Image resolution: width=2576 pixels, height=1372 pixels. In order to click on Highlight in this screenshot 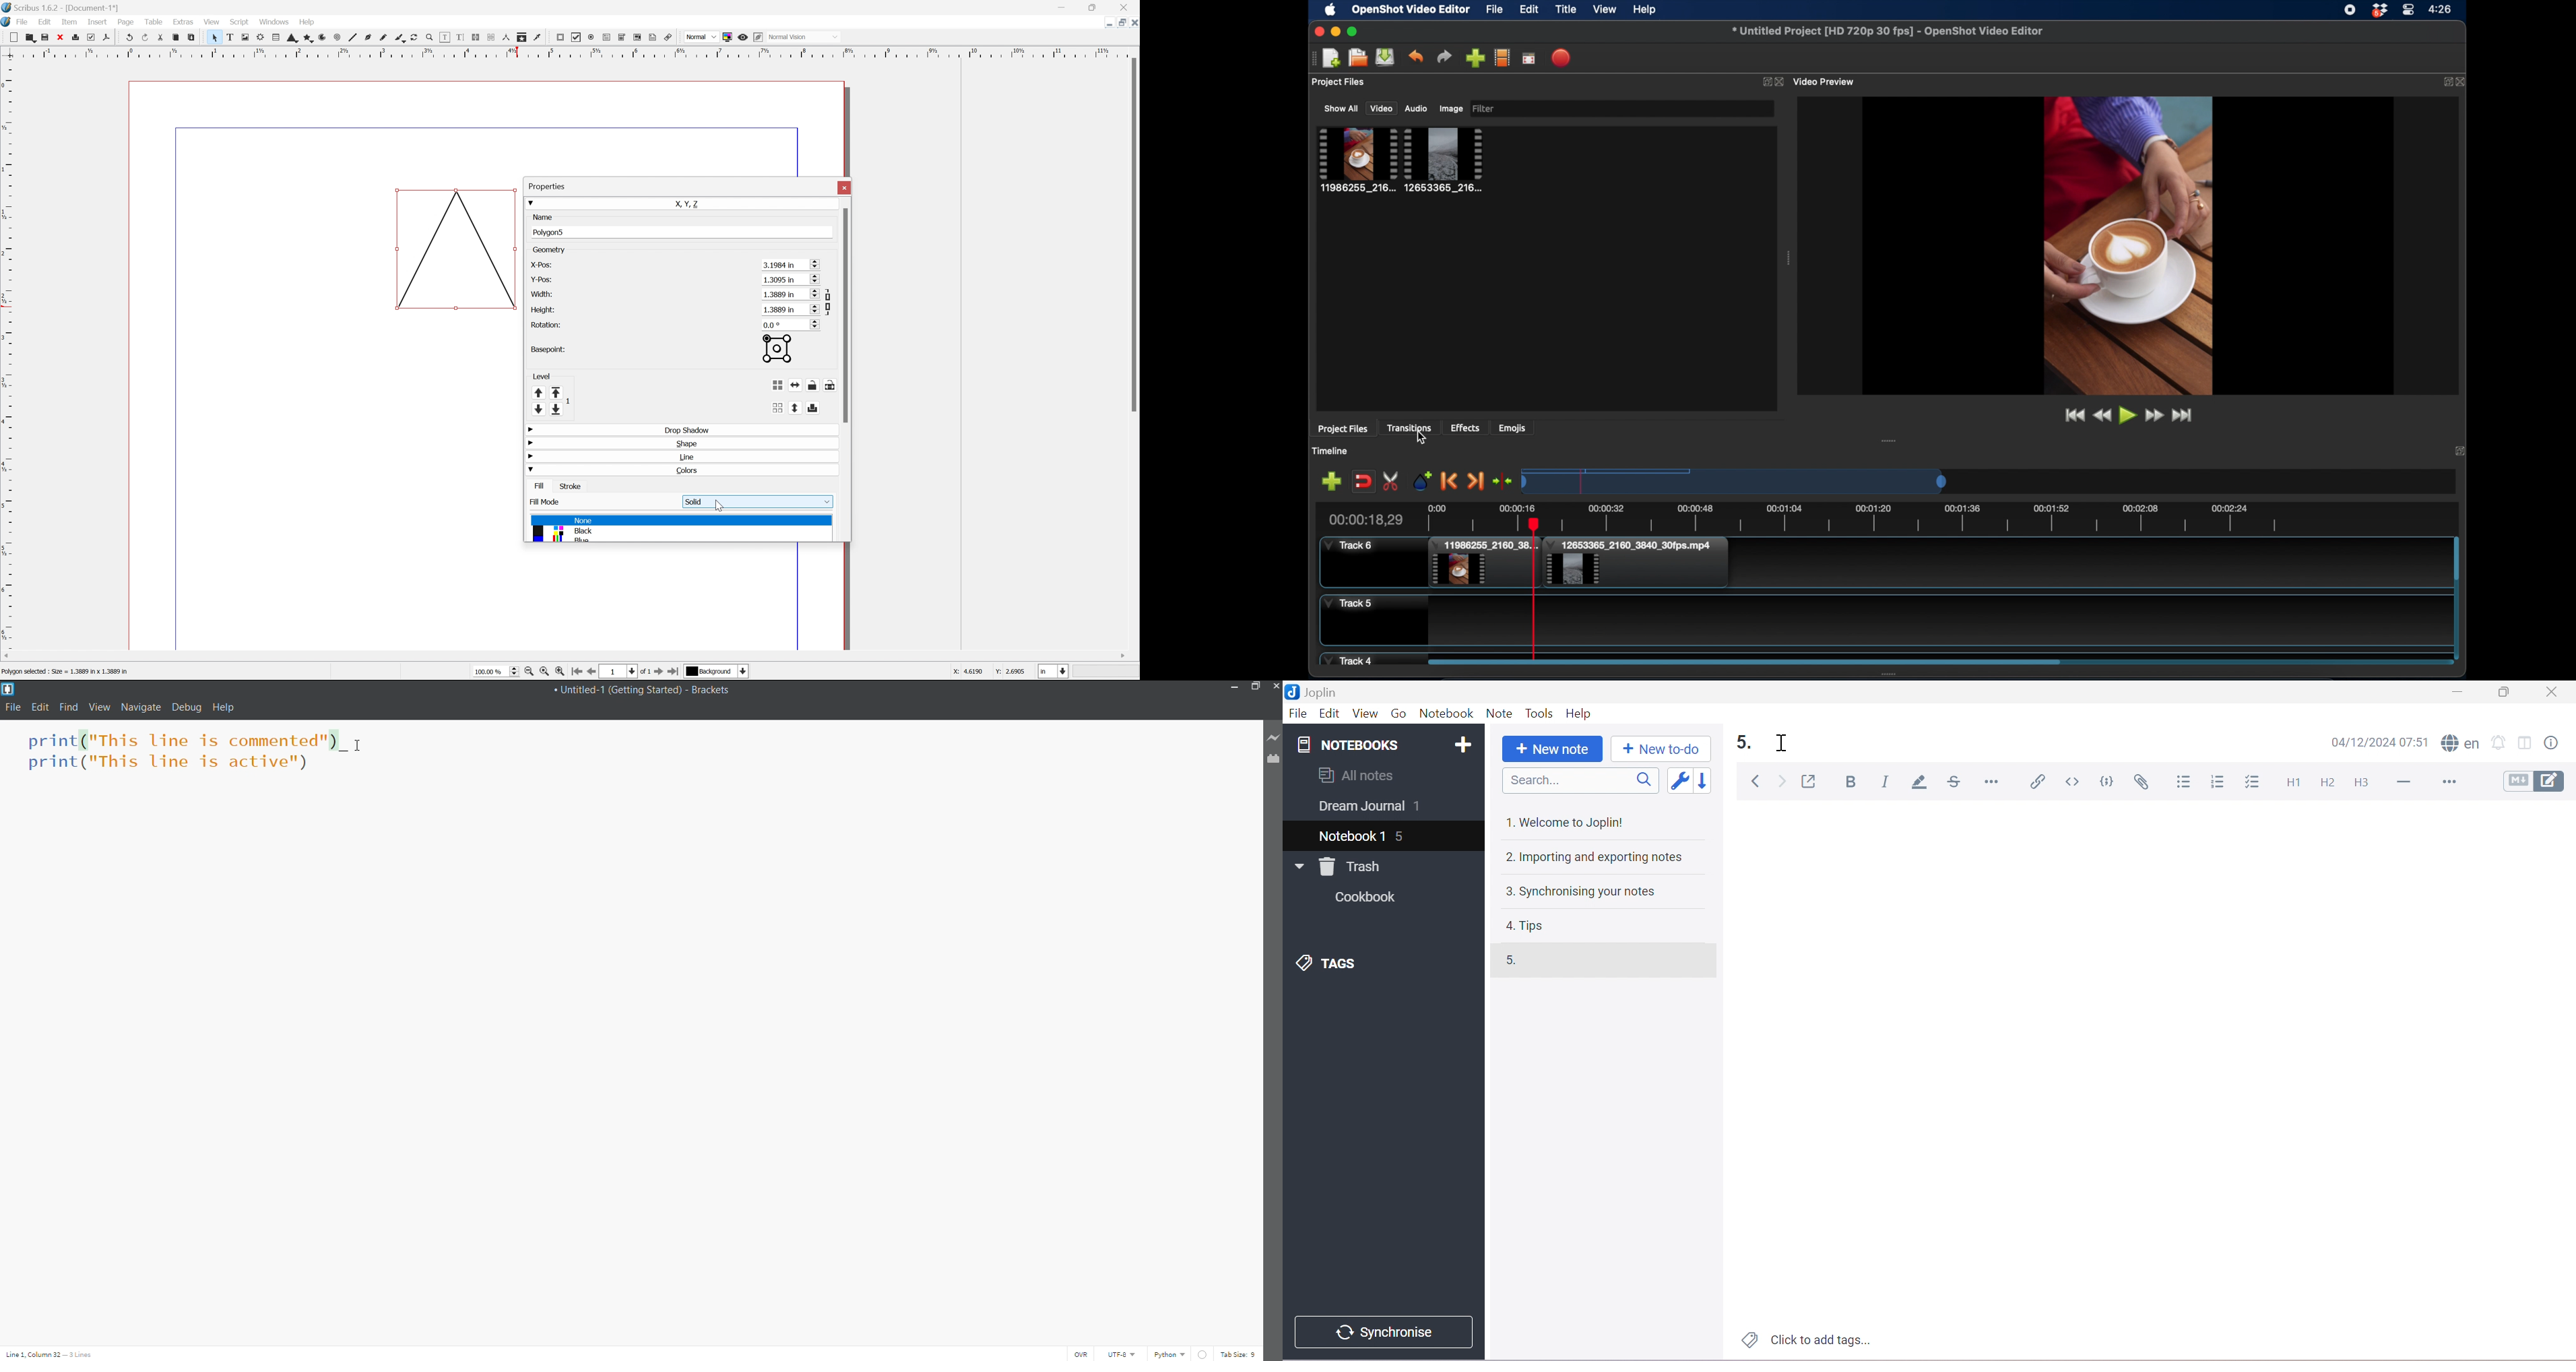, I will do `click(1922, 783)`.